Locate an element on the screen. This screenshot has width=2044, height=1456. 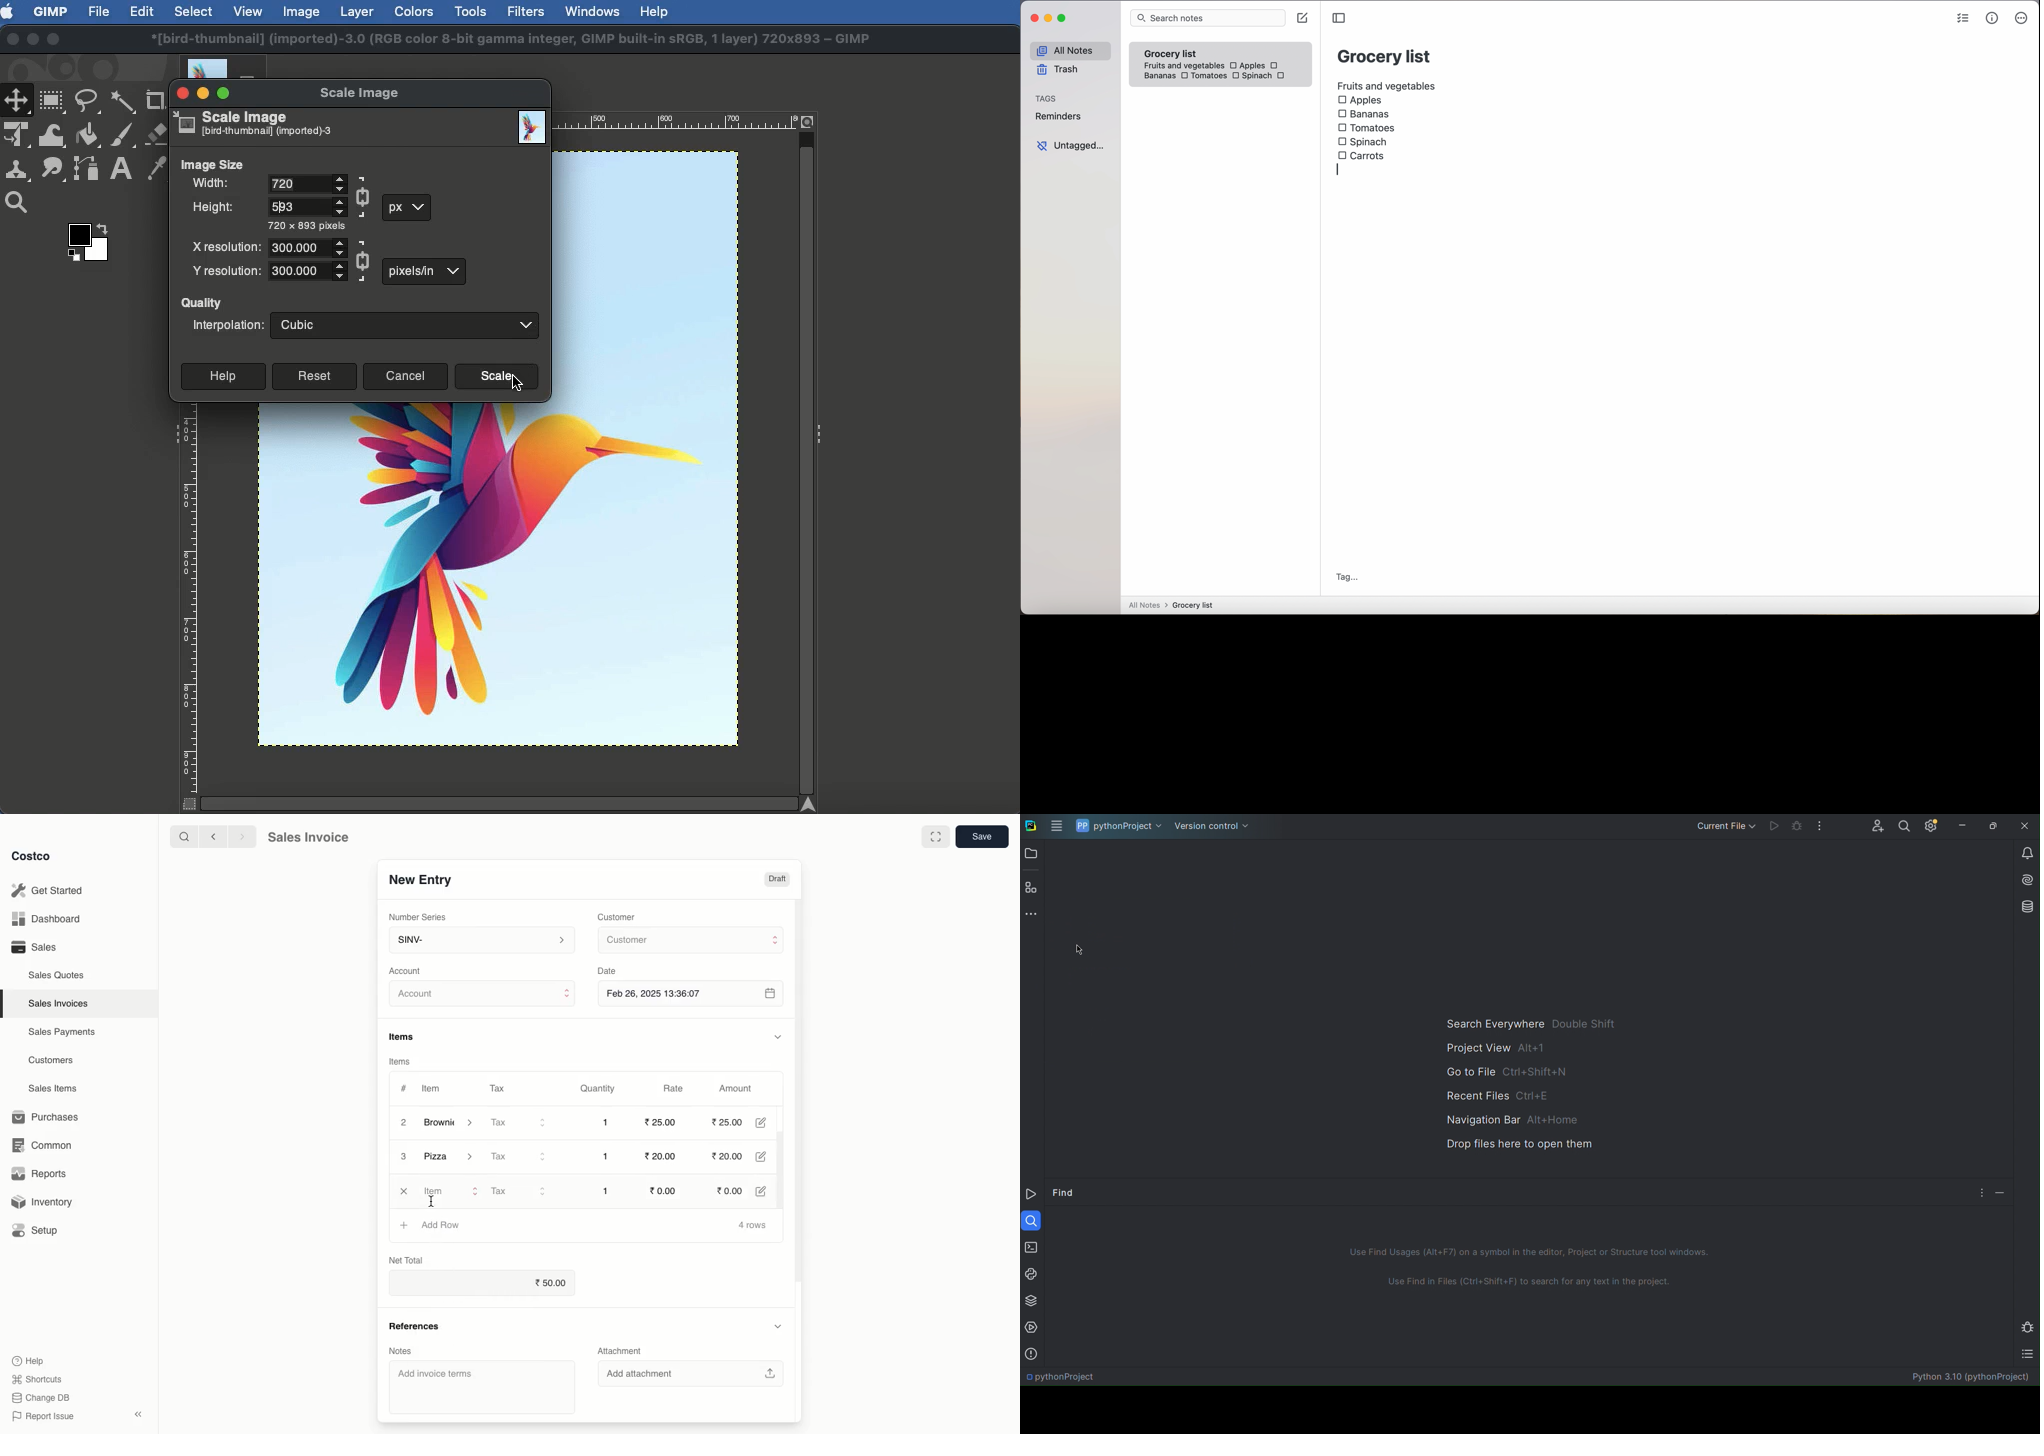
References is located at coordinates (413, 1327).